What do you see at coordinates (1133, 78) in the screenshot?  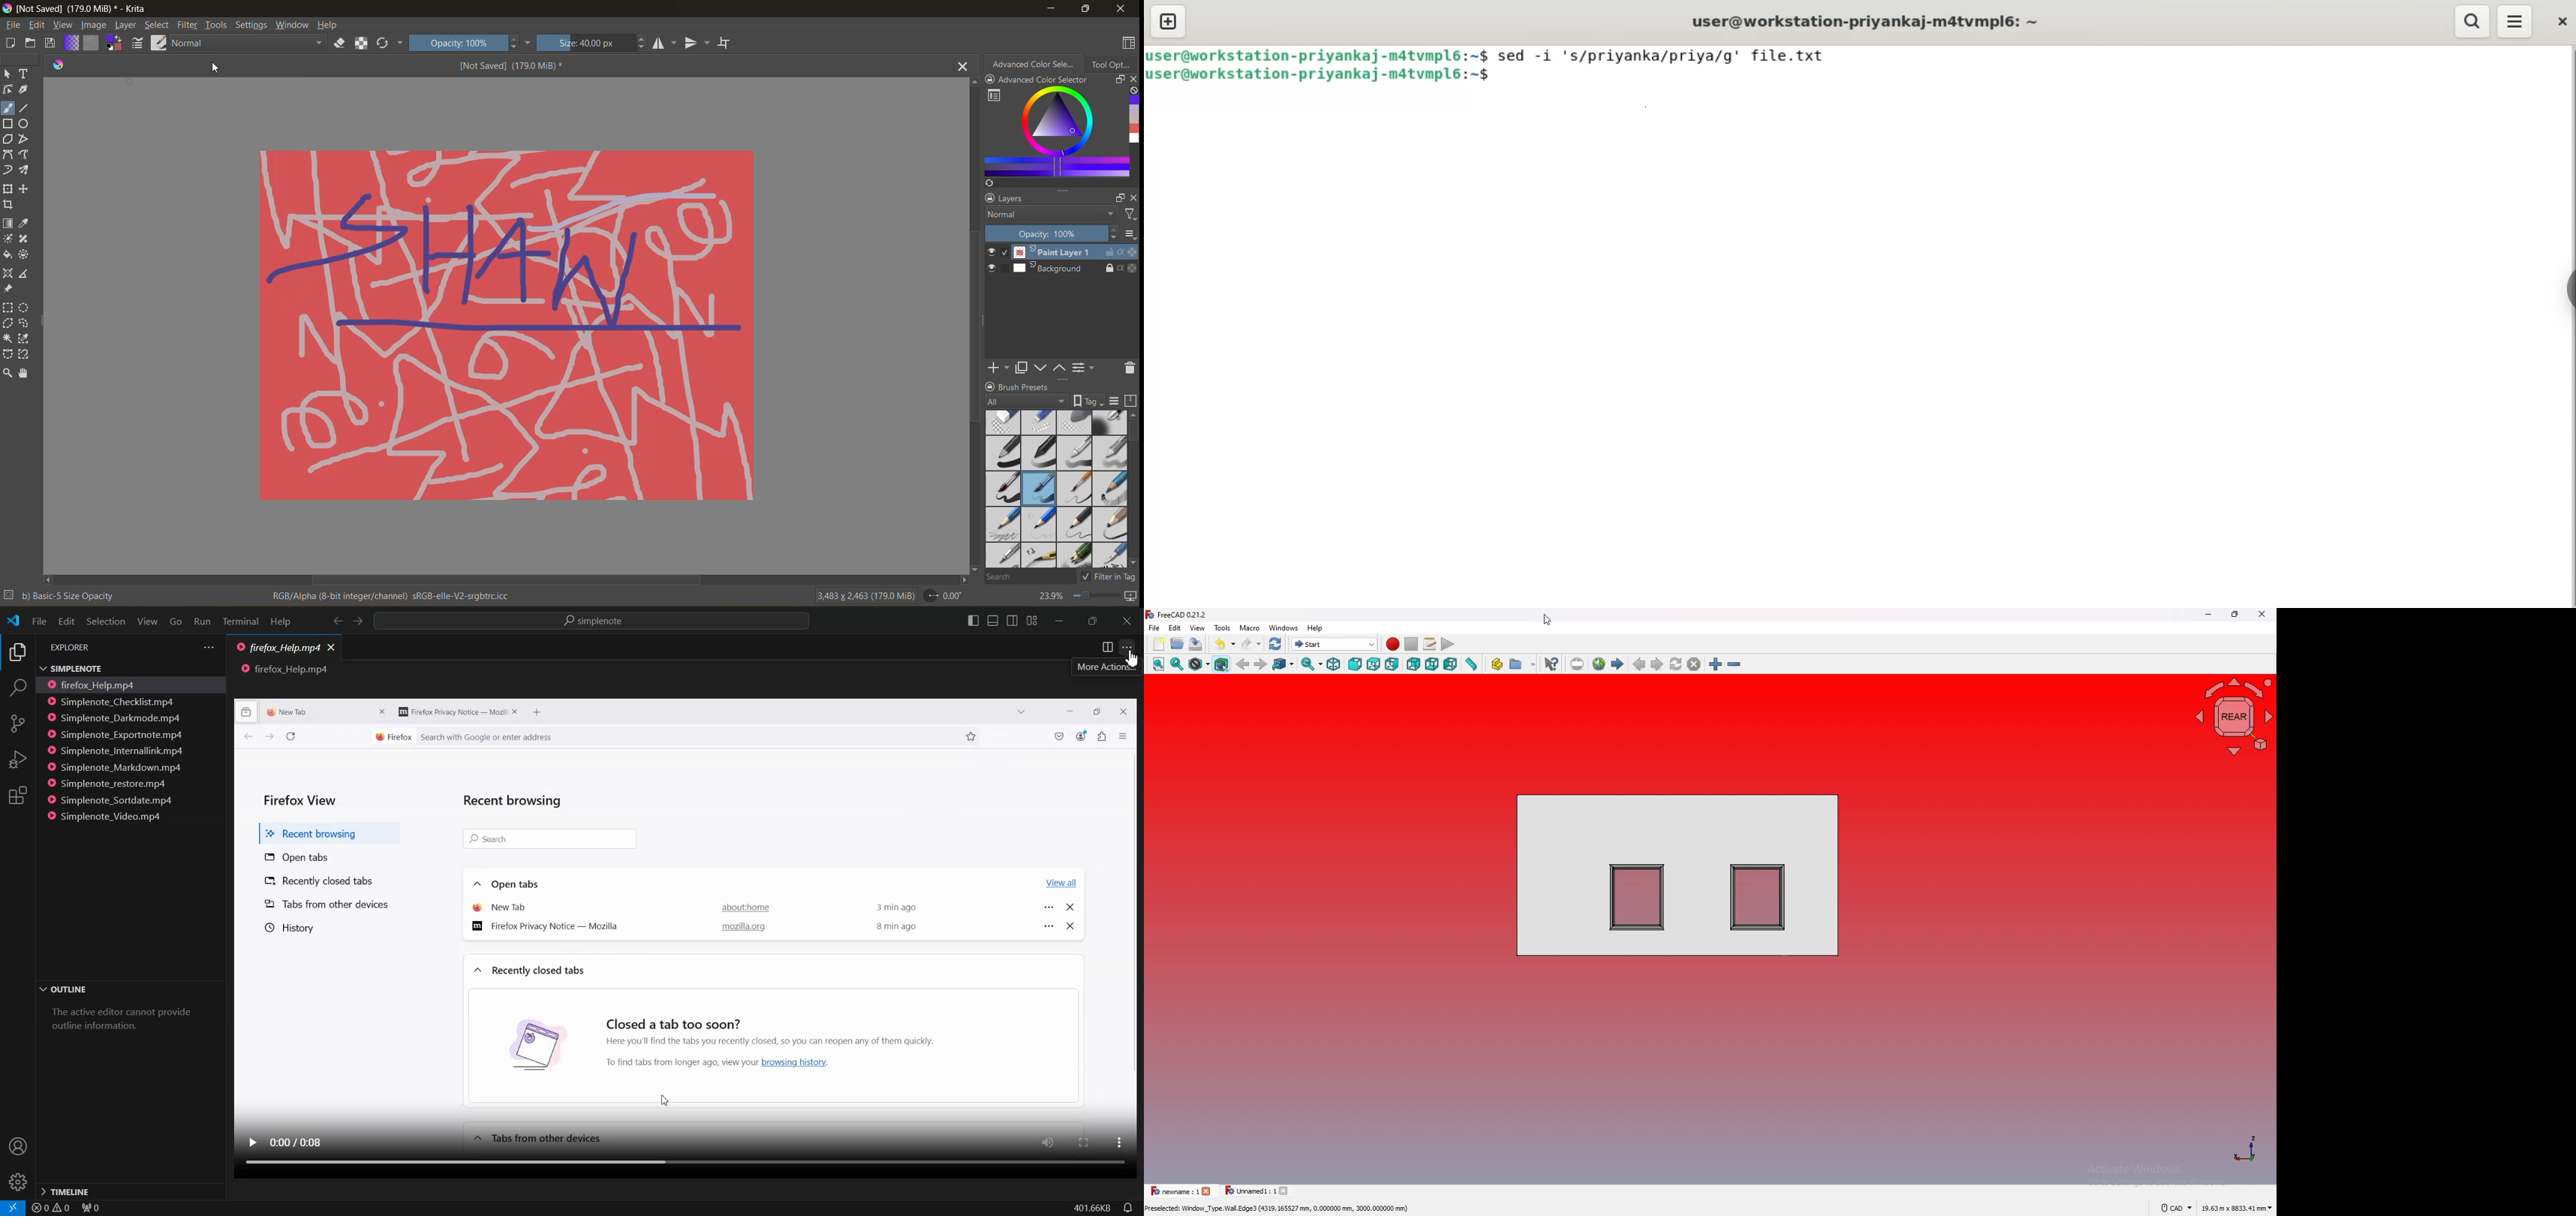 I see `close docker` at bounding box center [1133, 78].